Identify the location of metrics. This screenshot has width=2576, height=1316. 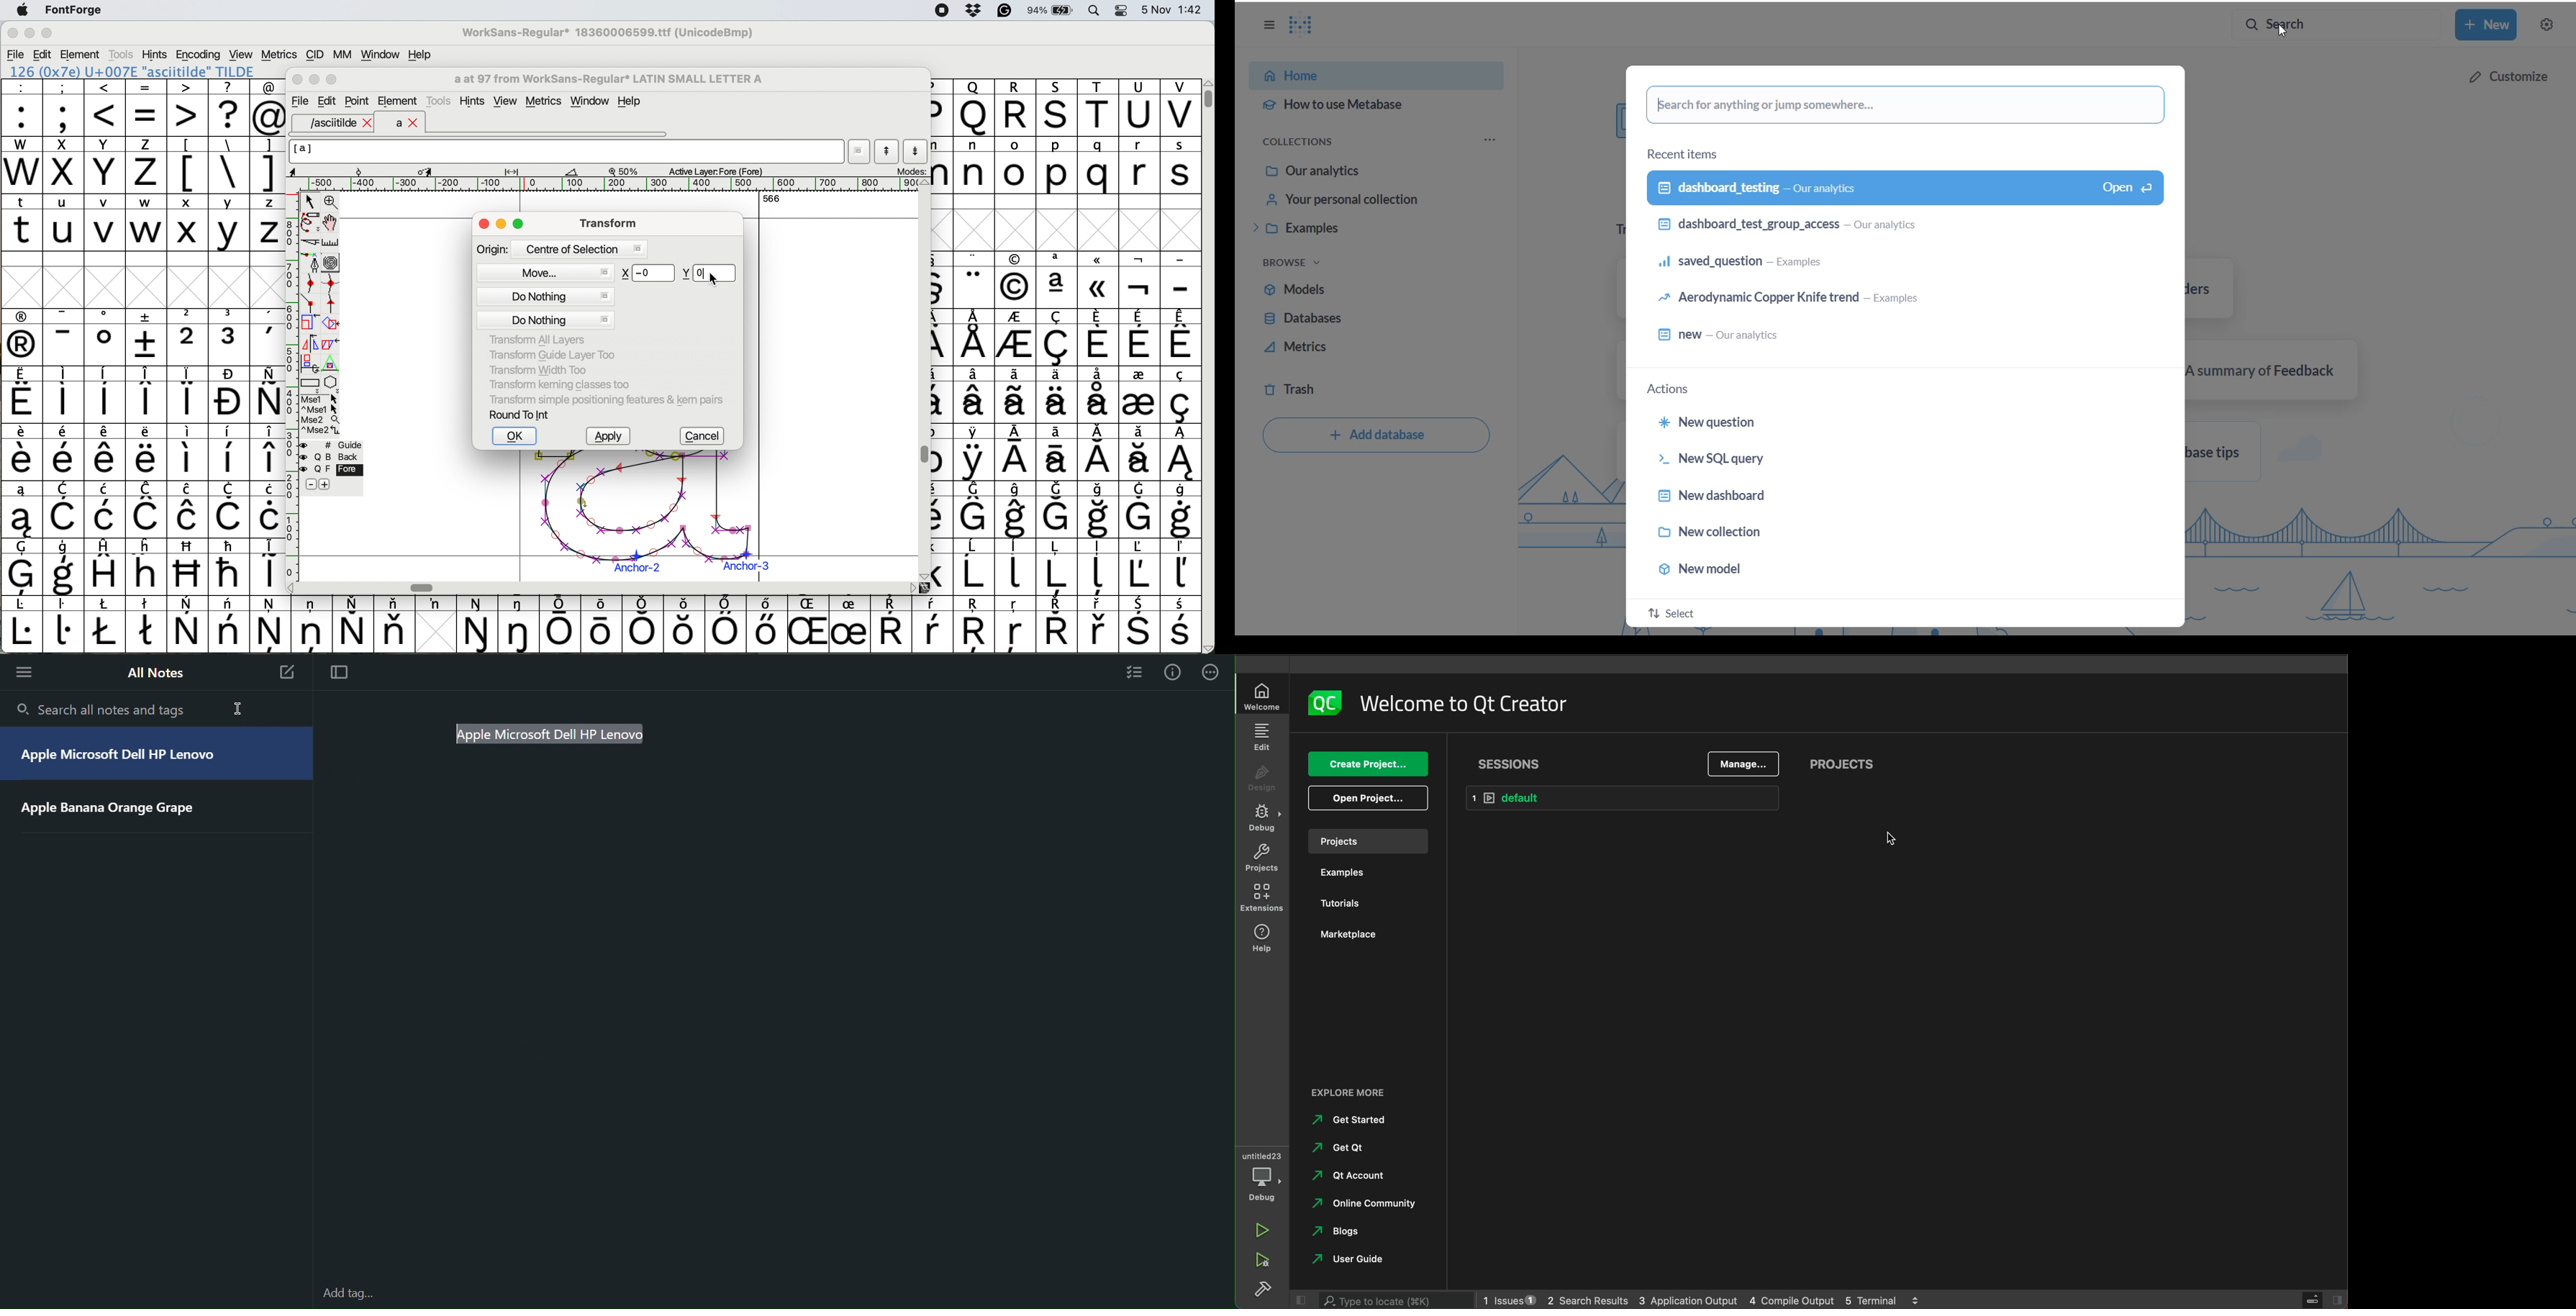
(547, 102).